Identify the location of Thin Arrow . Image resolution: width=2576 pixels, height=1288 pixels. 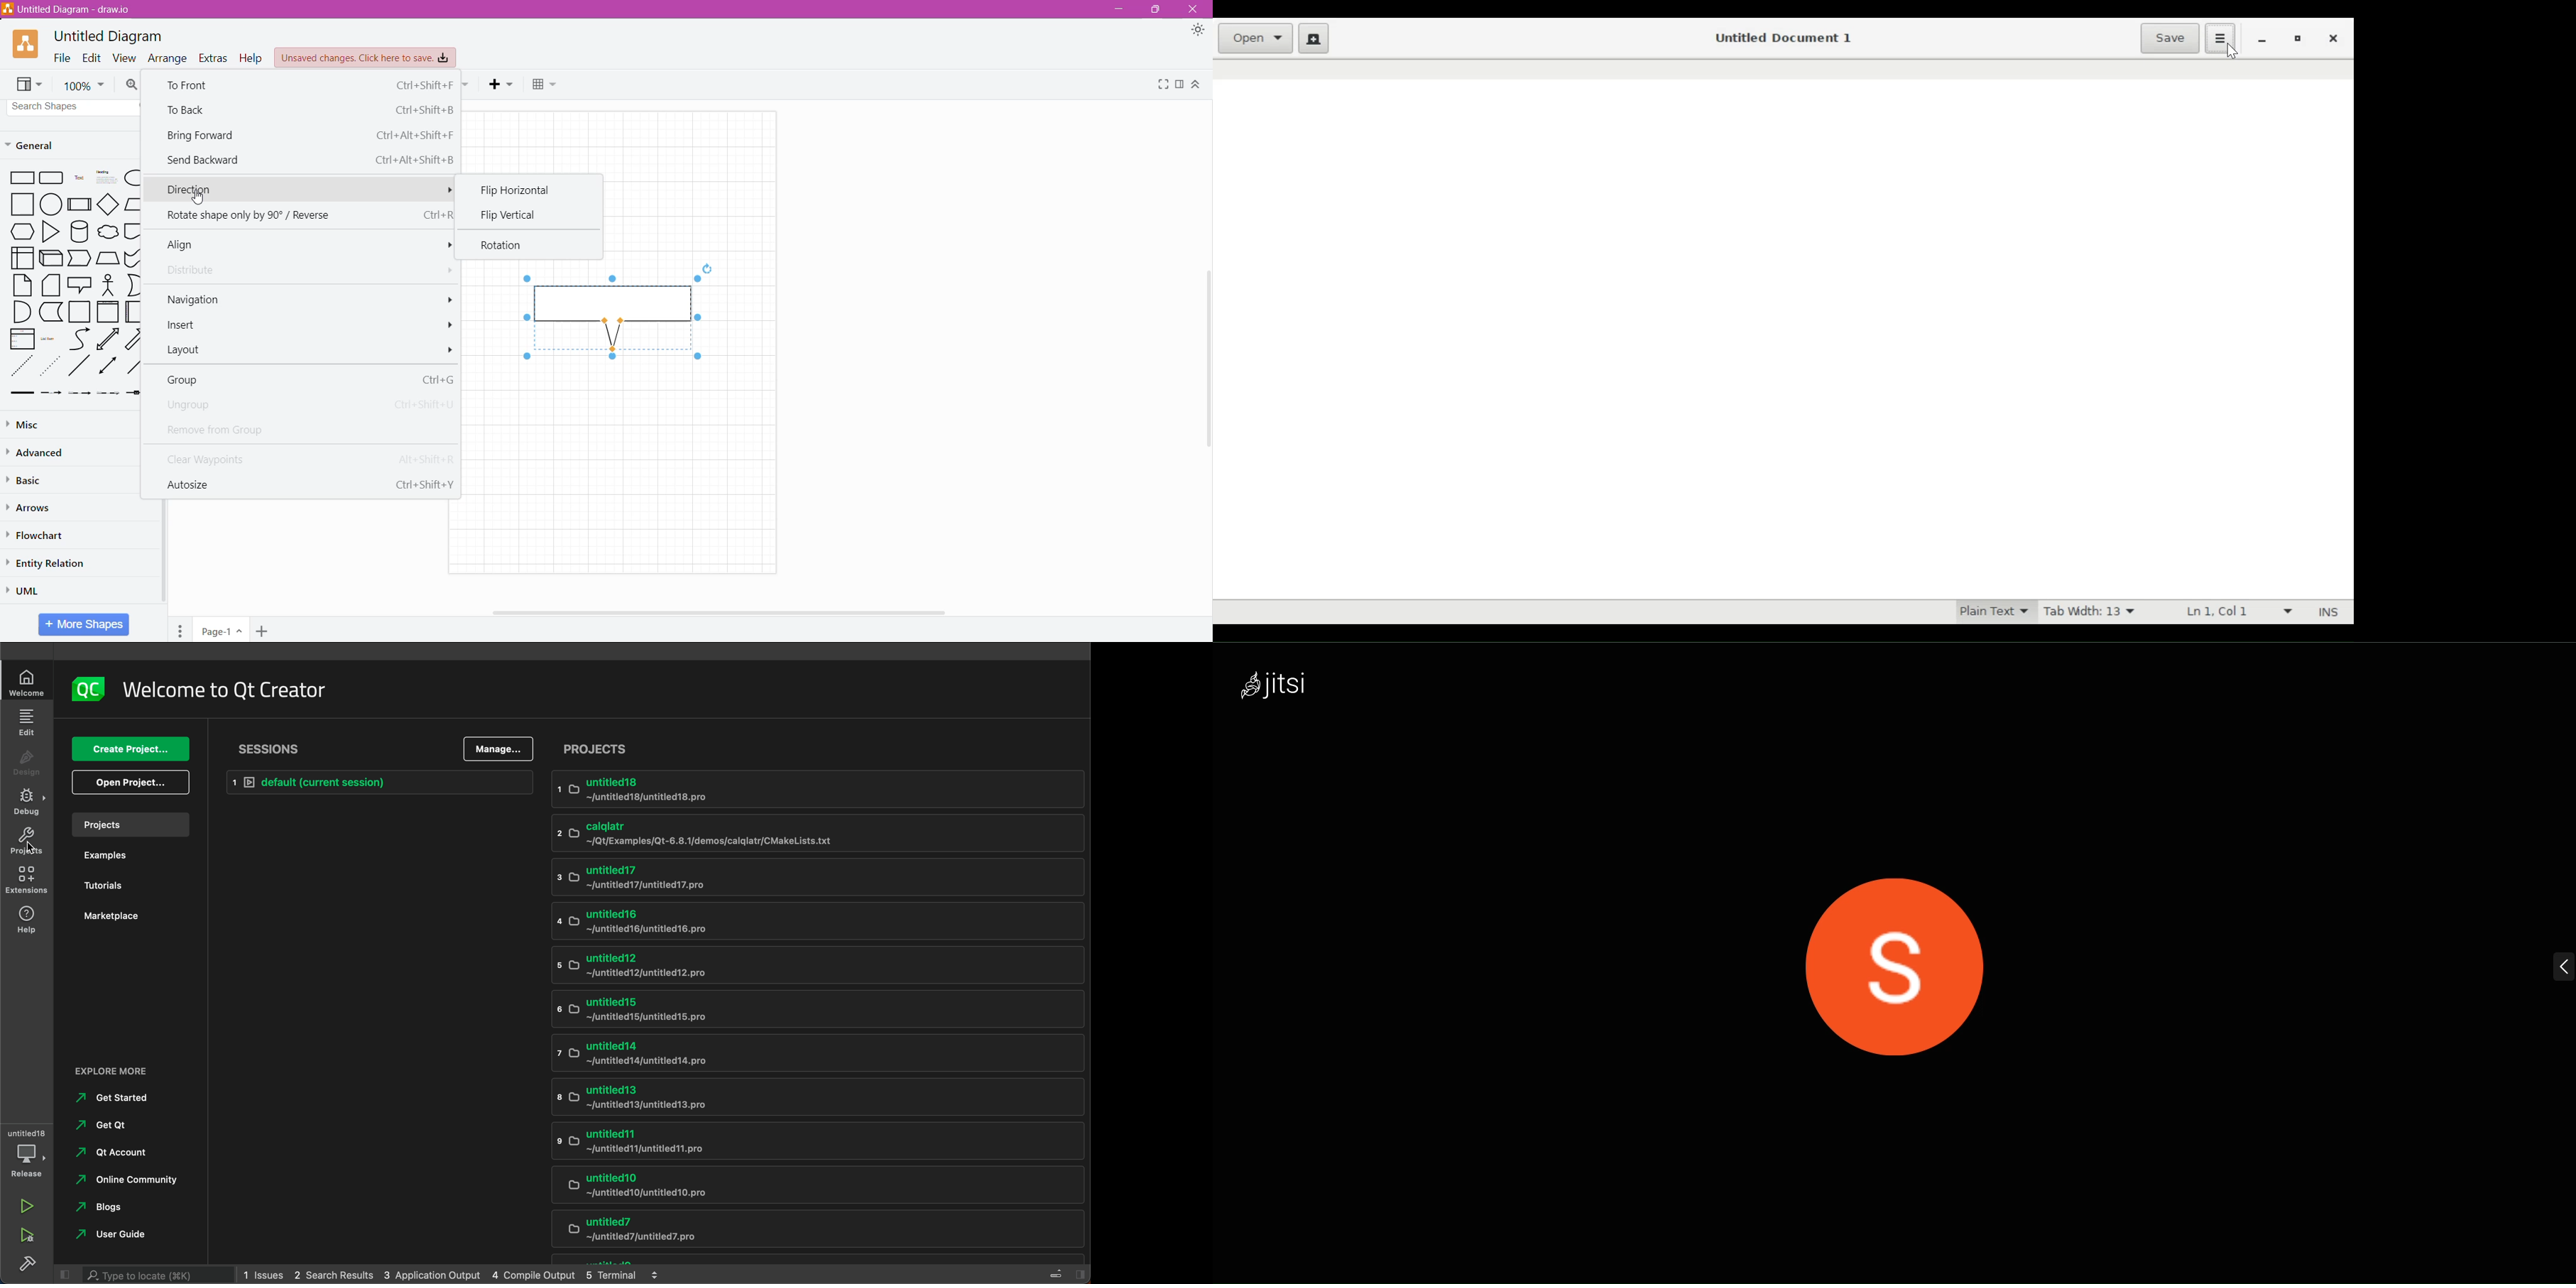
(80, 394).